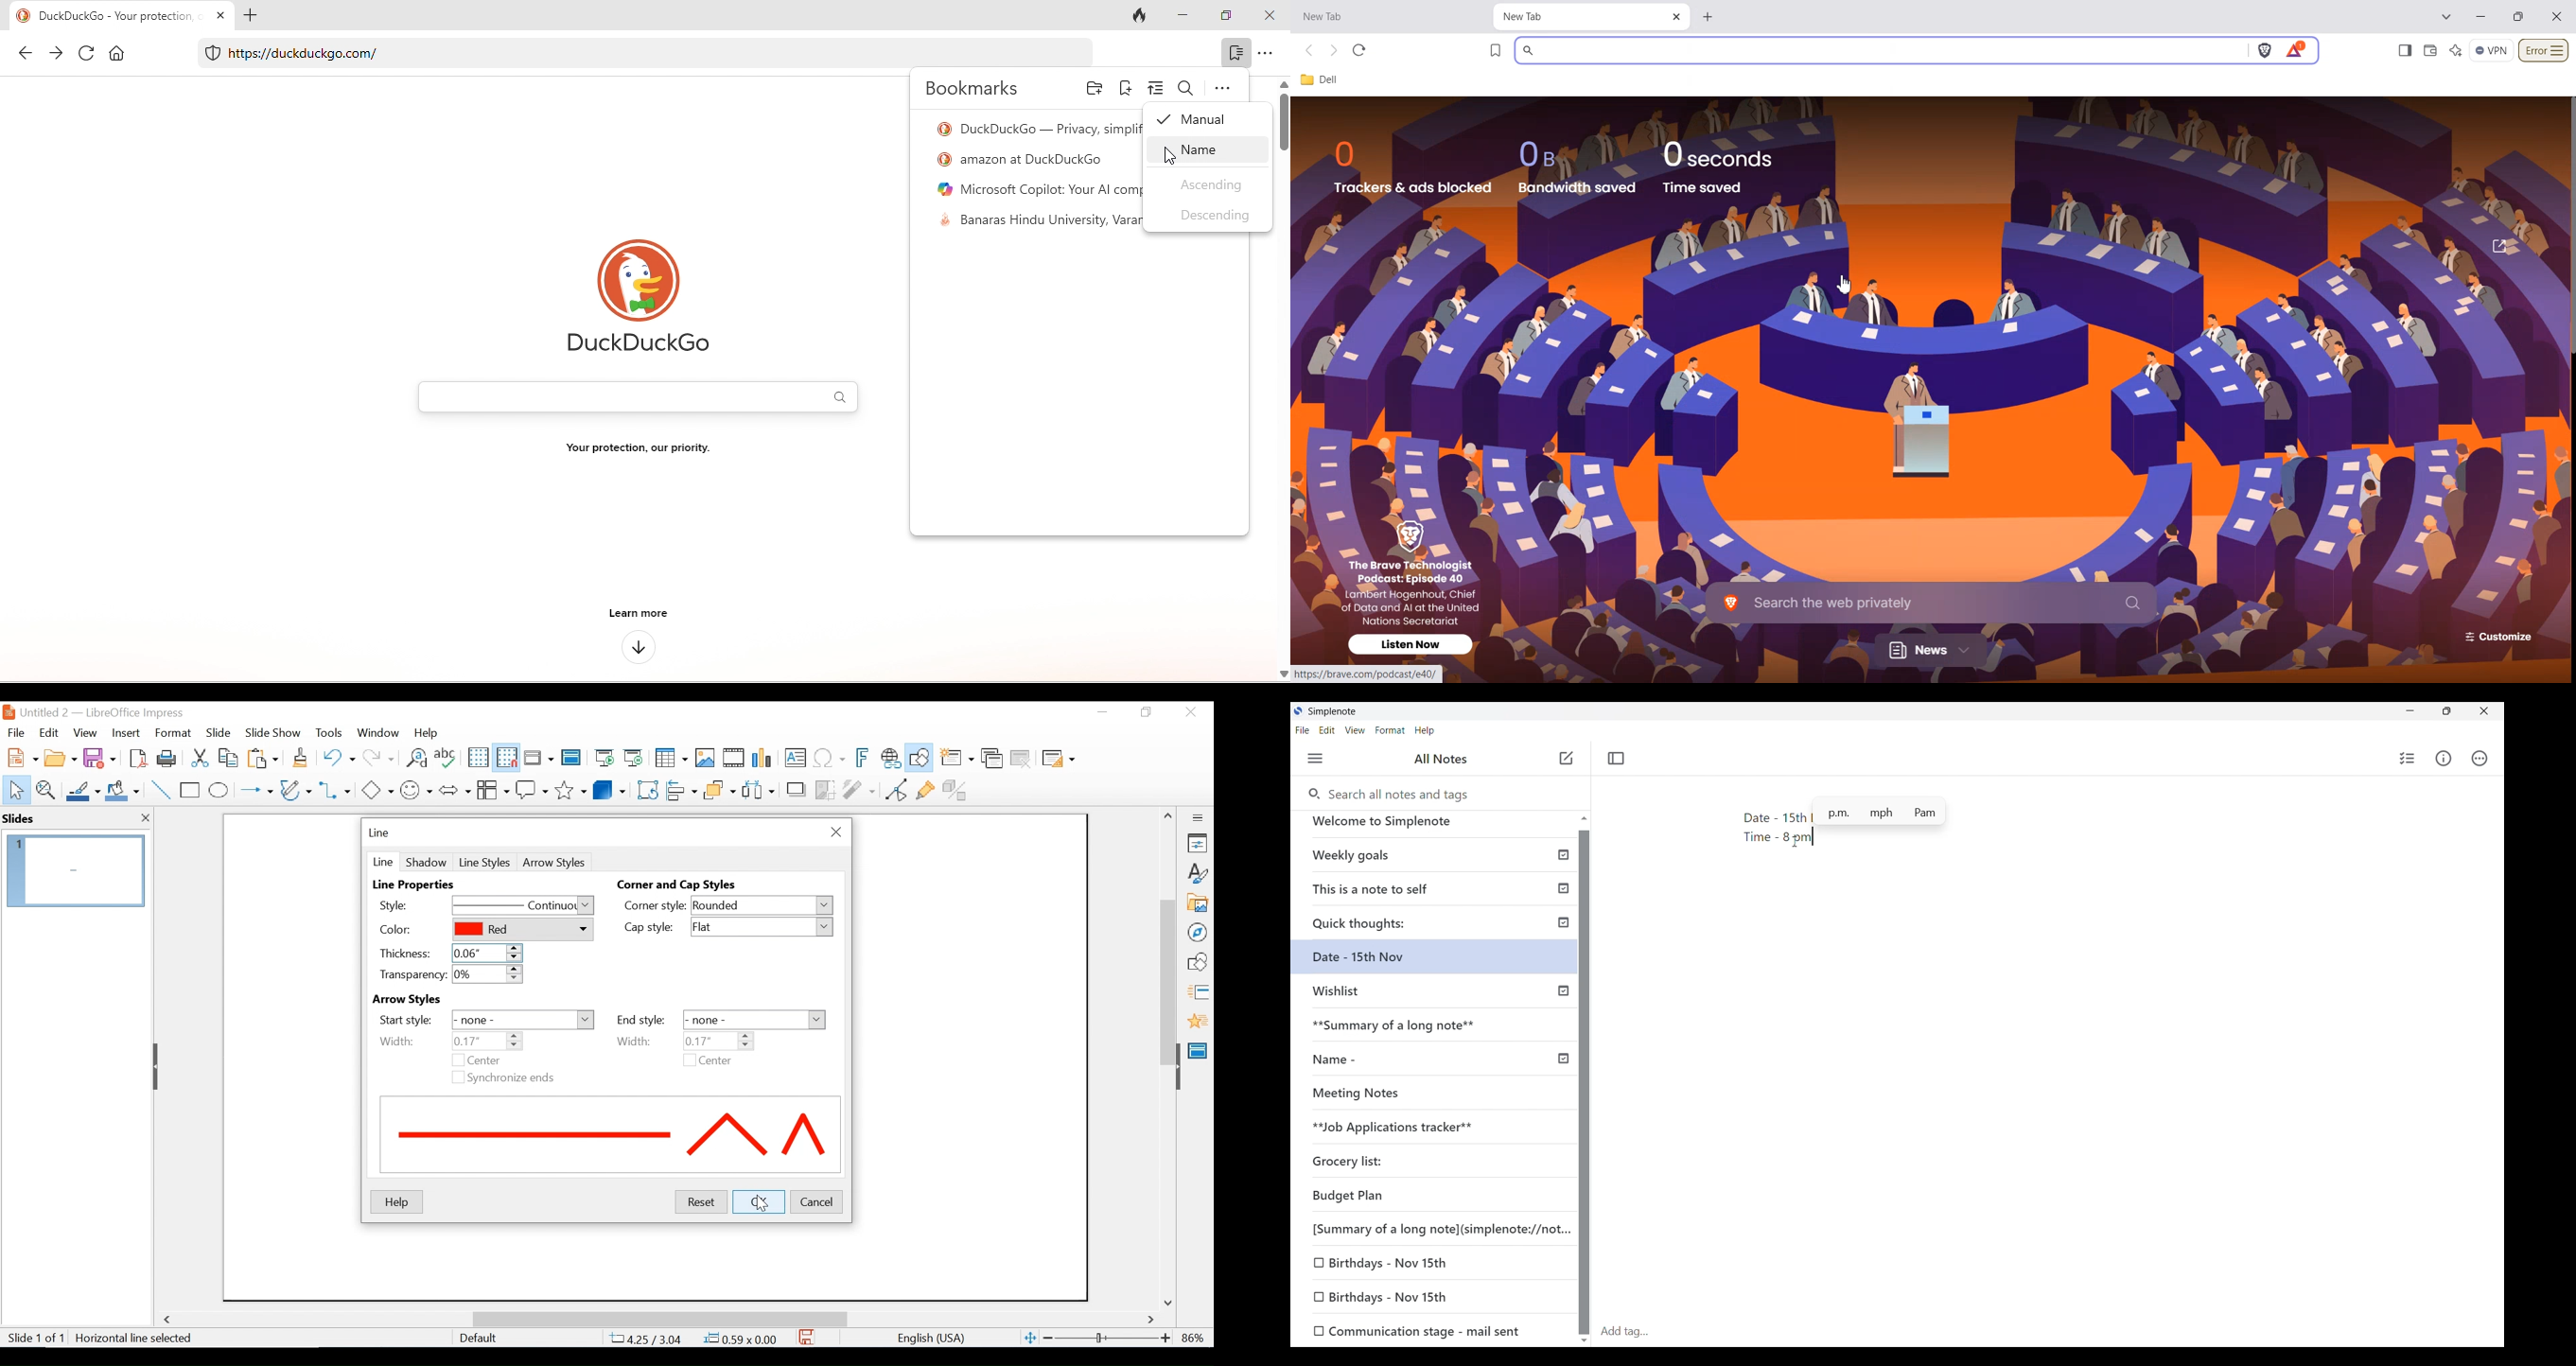 Image resolution: width=2576 pixels, height=1372 pixels. I want to click on microsoft copilot your ai companion, so click(1036, 187).